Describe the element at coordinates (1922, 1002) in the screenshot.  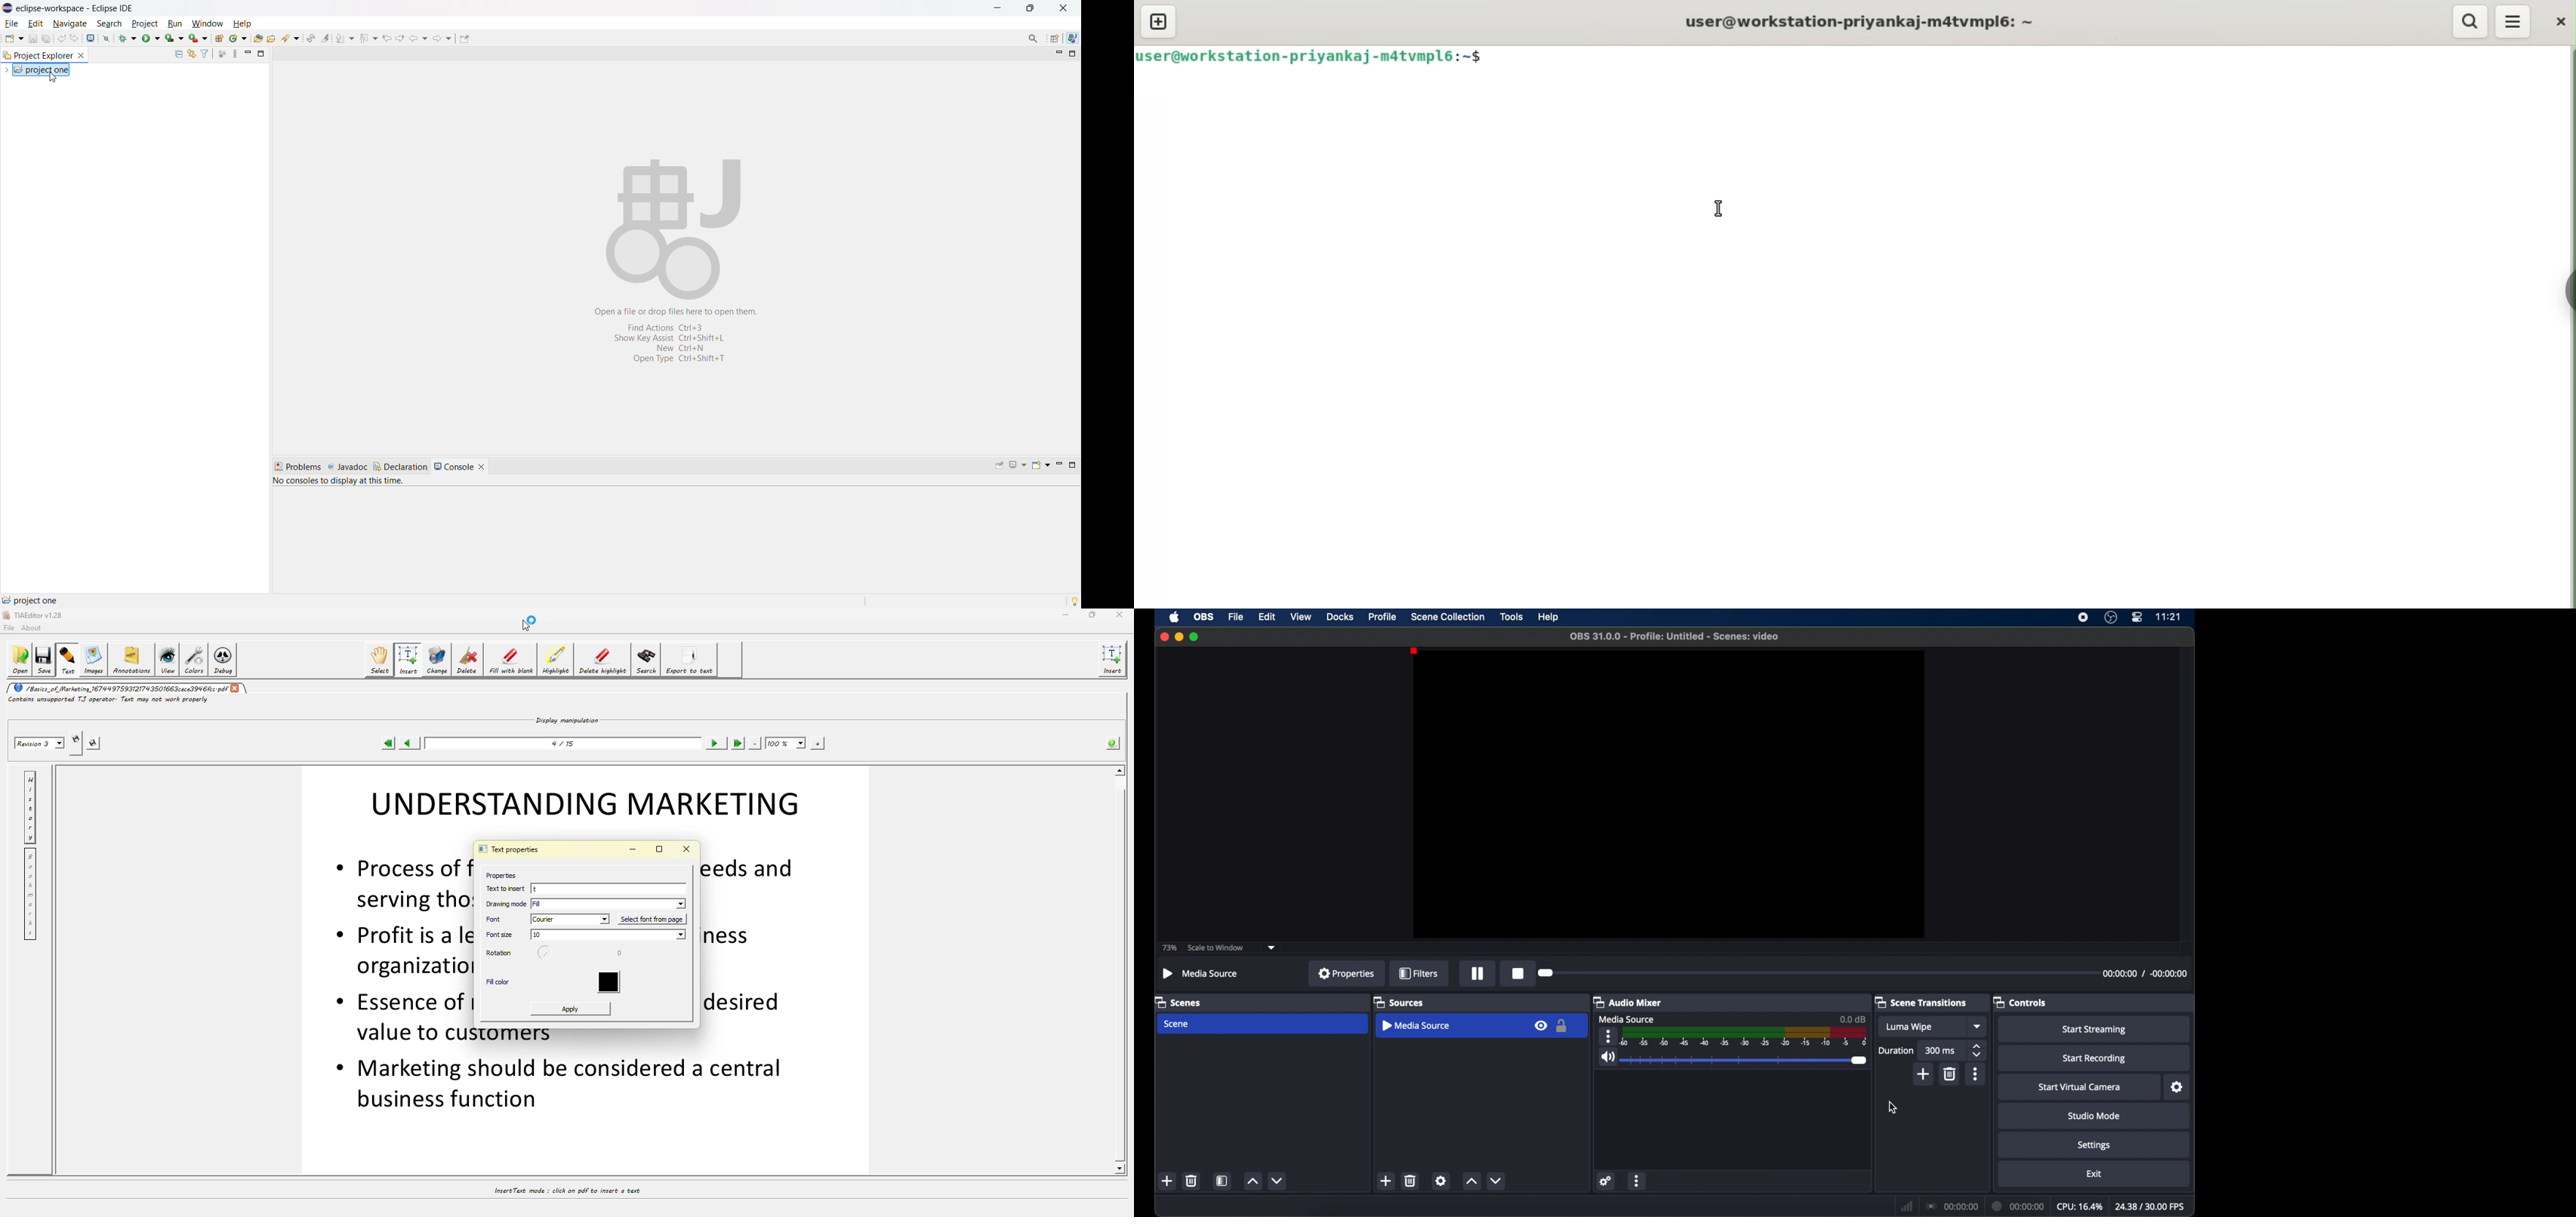
I see `scene transitions` at that location.